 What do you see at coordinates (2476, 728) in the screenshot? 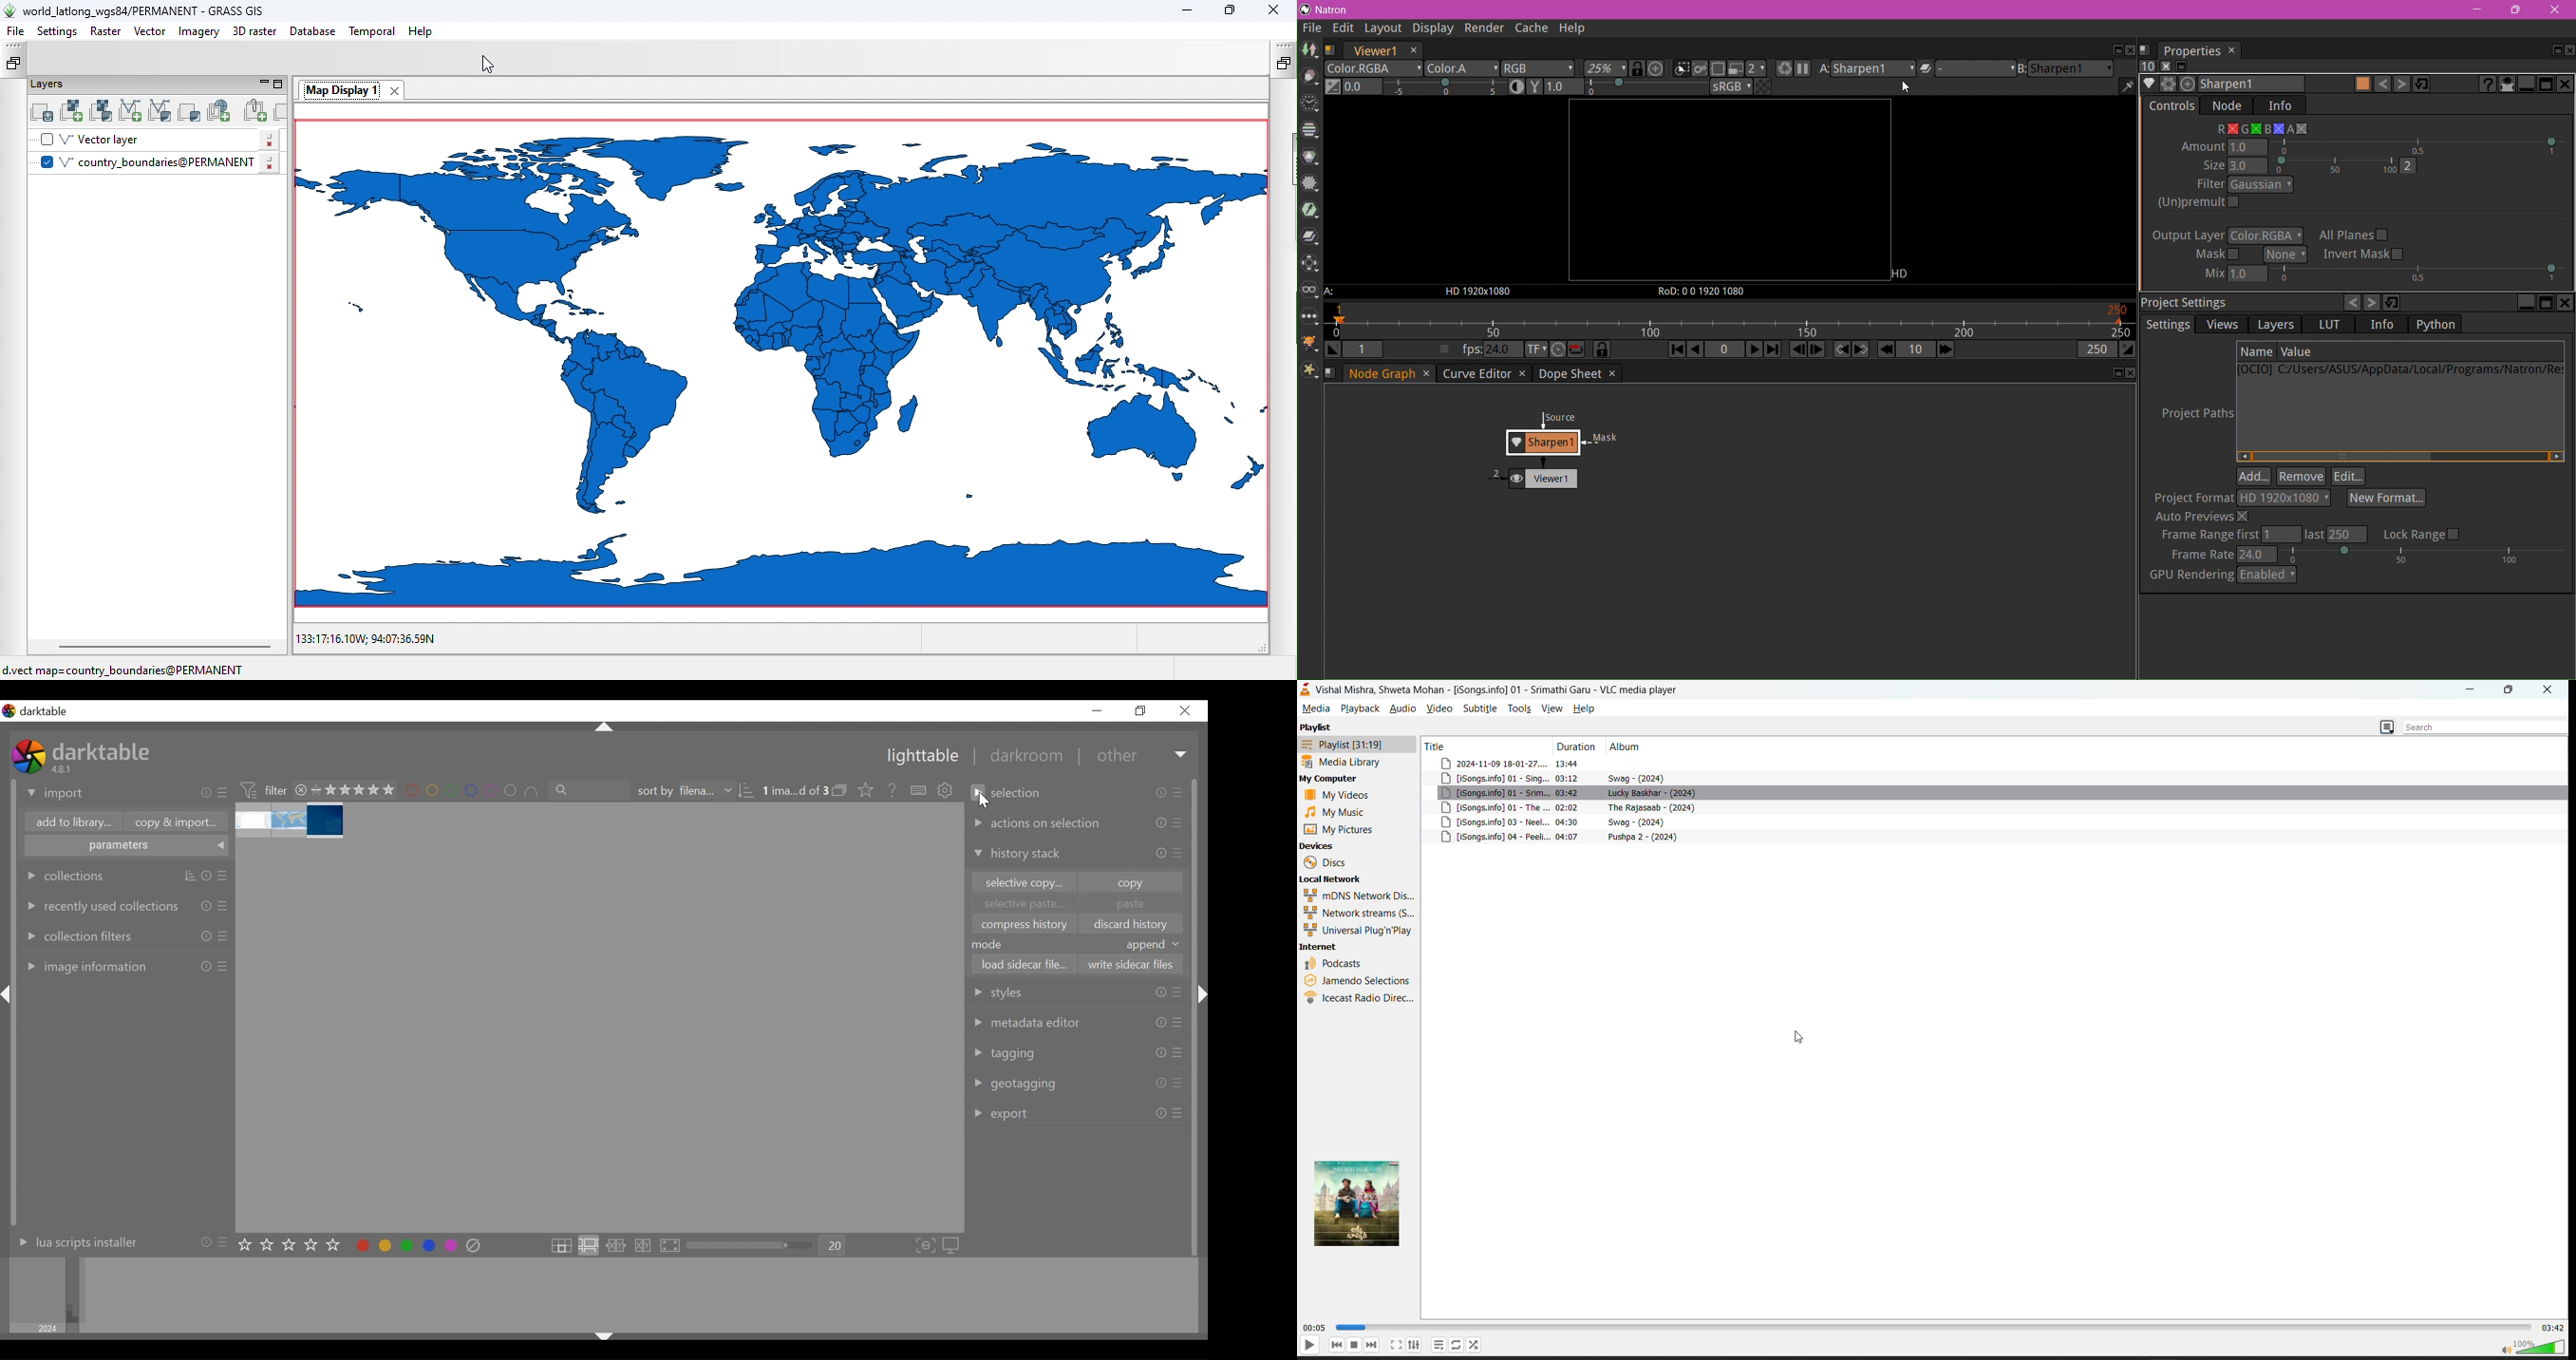
I see `search` at bounding box center [2476, 728].